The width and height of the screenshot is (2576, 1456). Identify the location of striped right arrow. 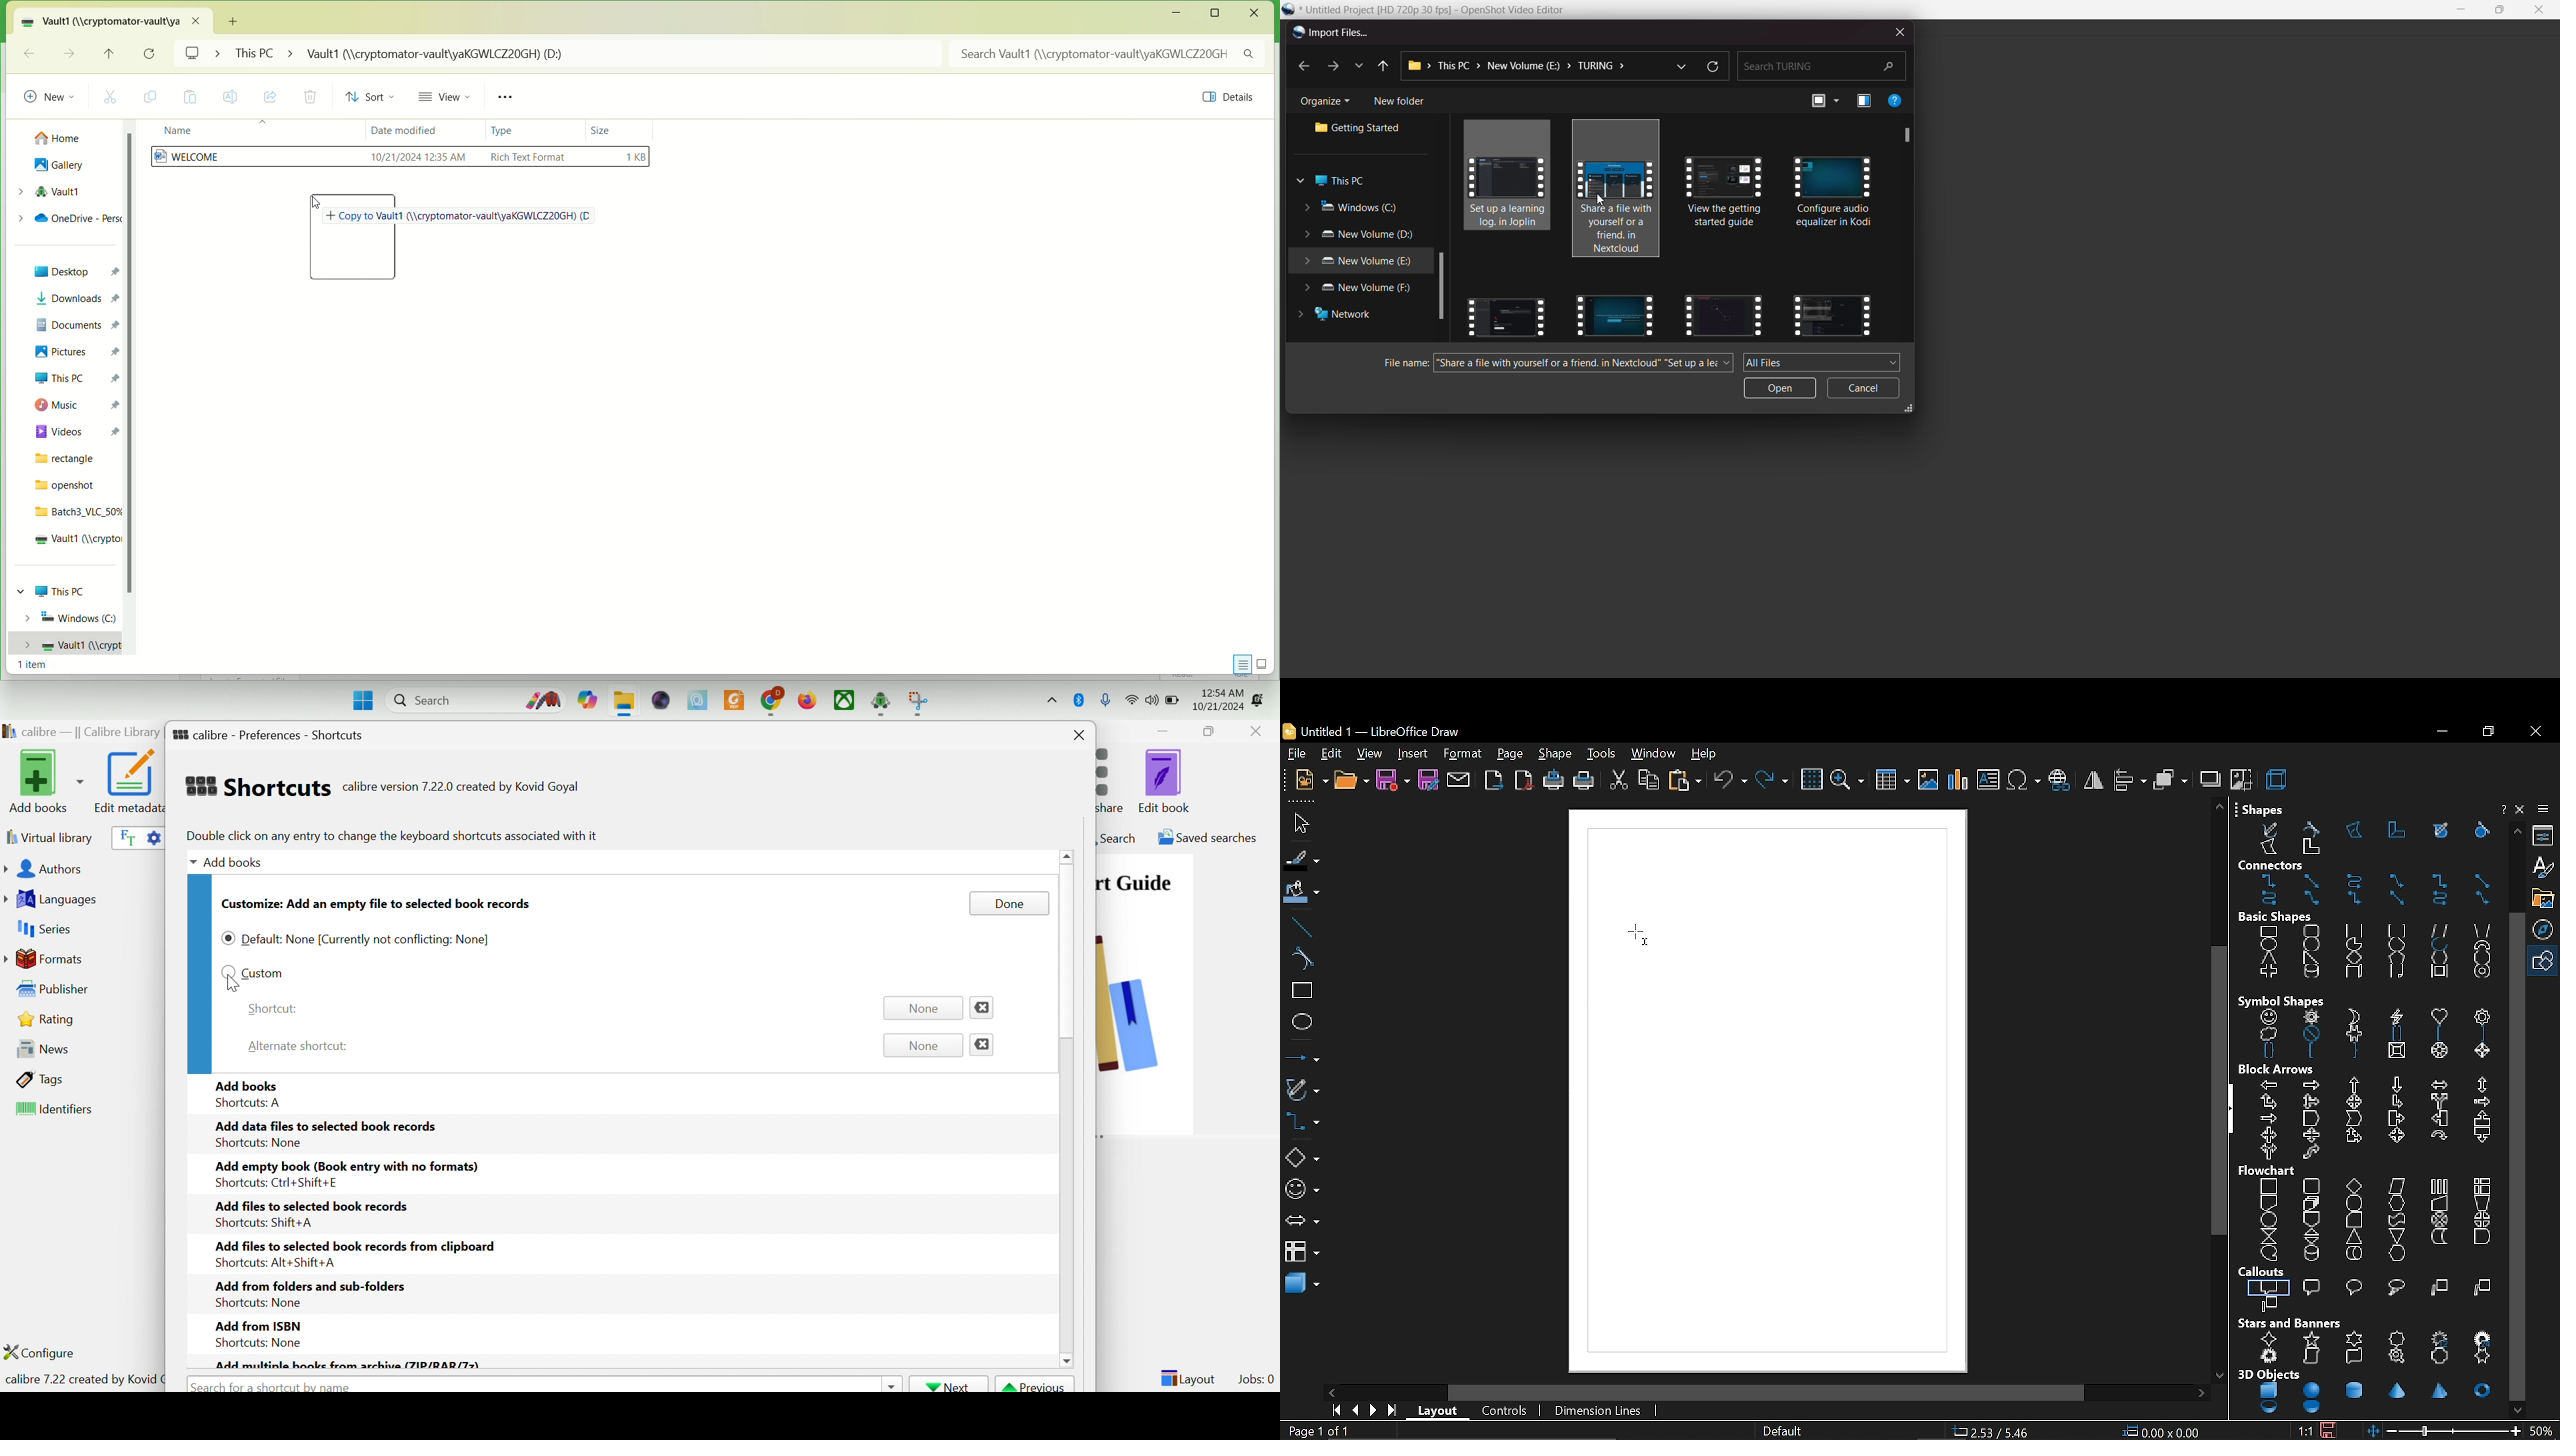
(2482, 1102).